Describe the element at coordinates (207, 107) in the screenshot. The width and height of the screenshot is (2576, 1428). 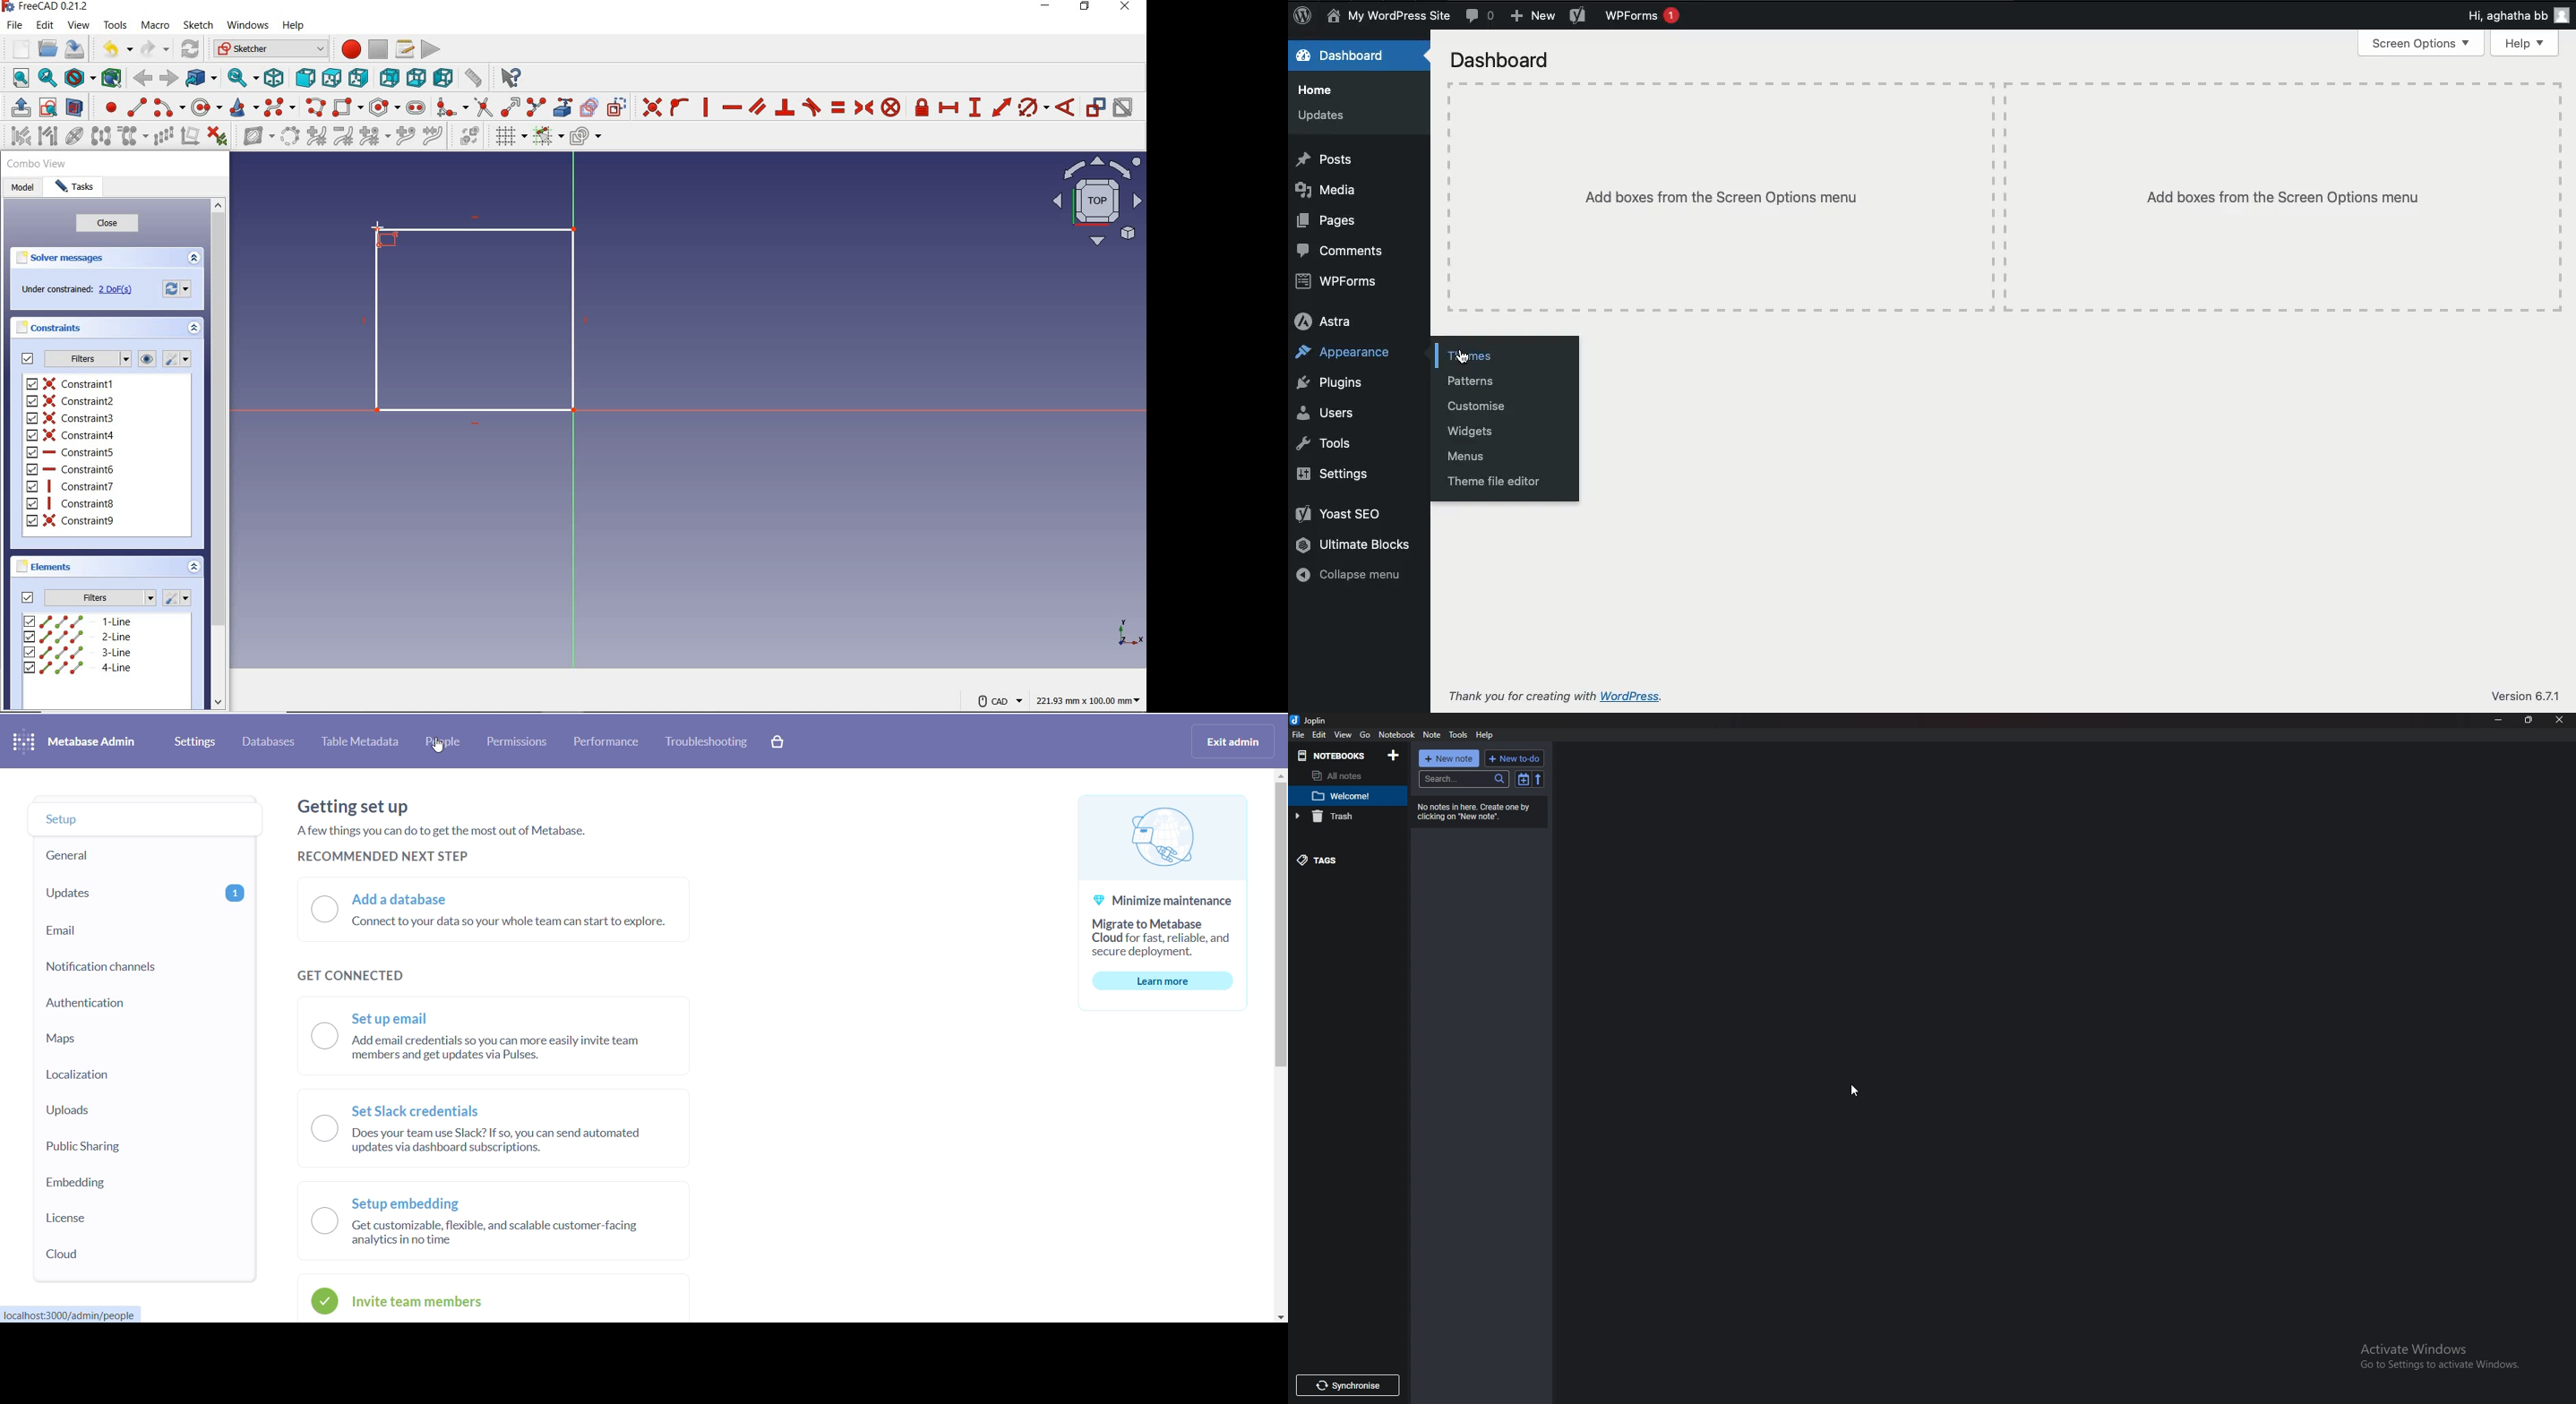
I see `create circle` at that location.